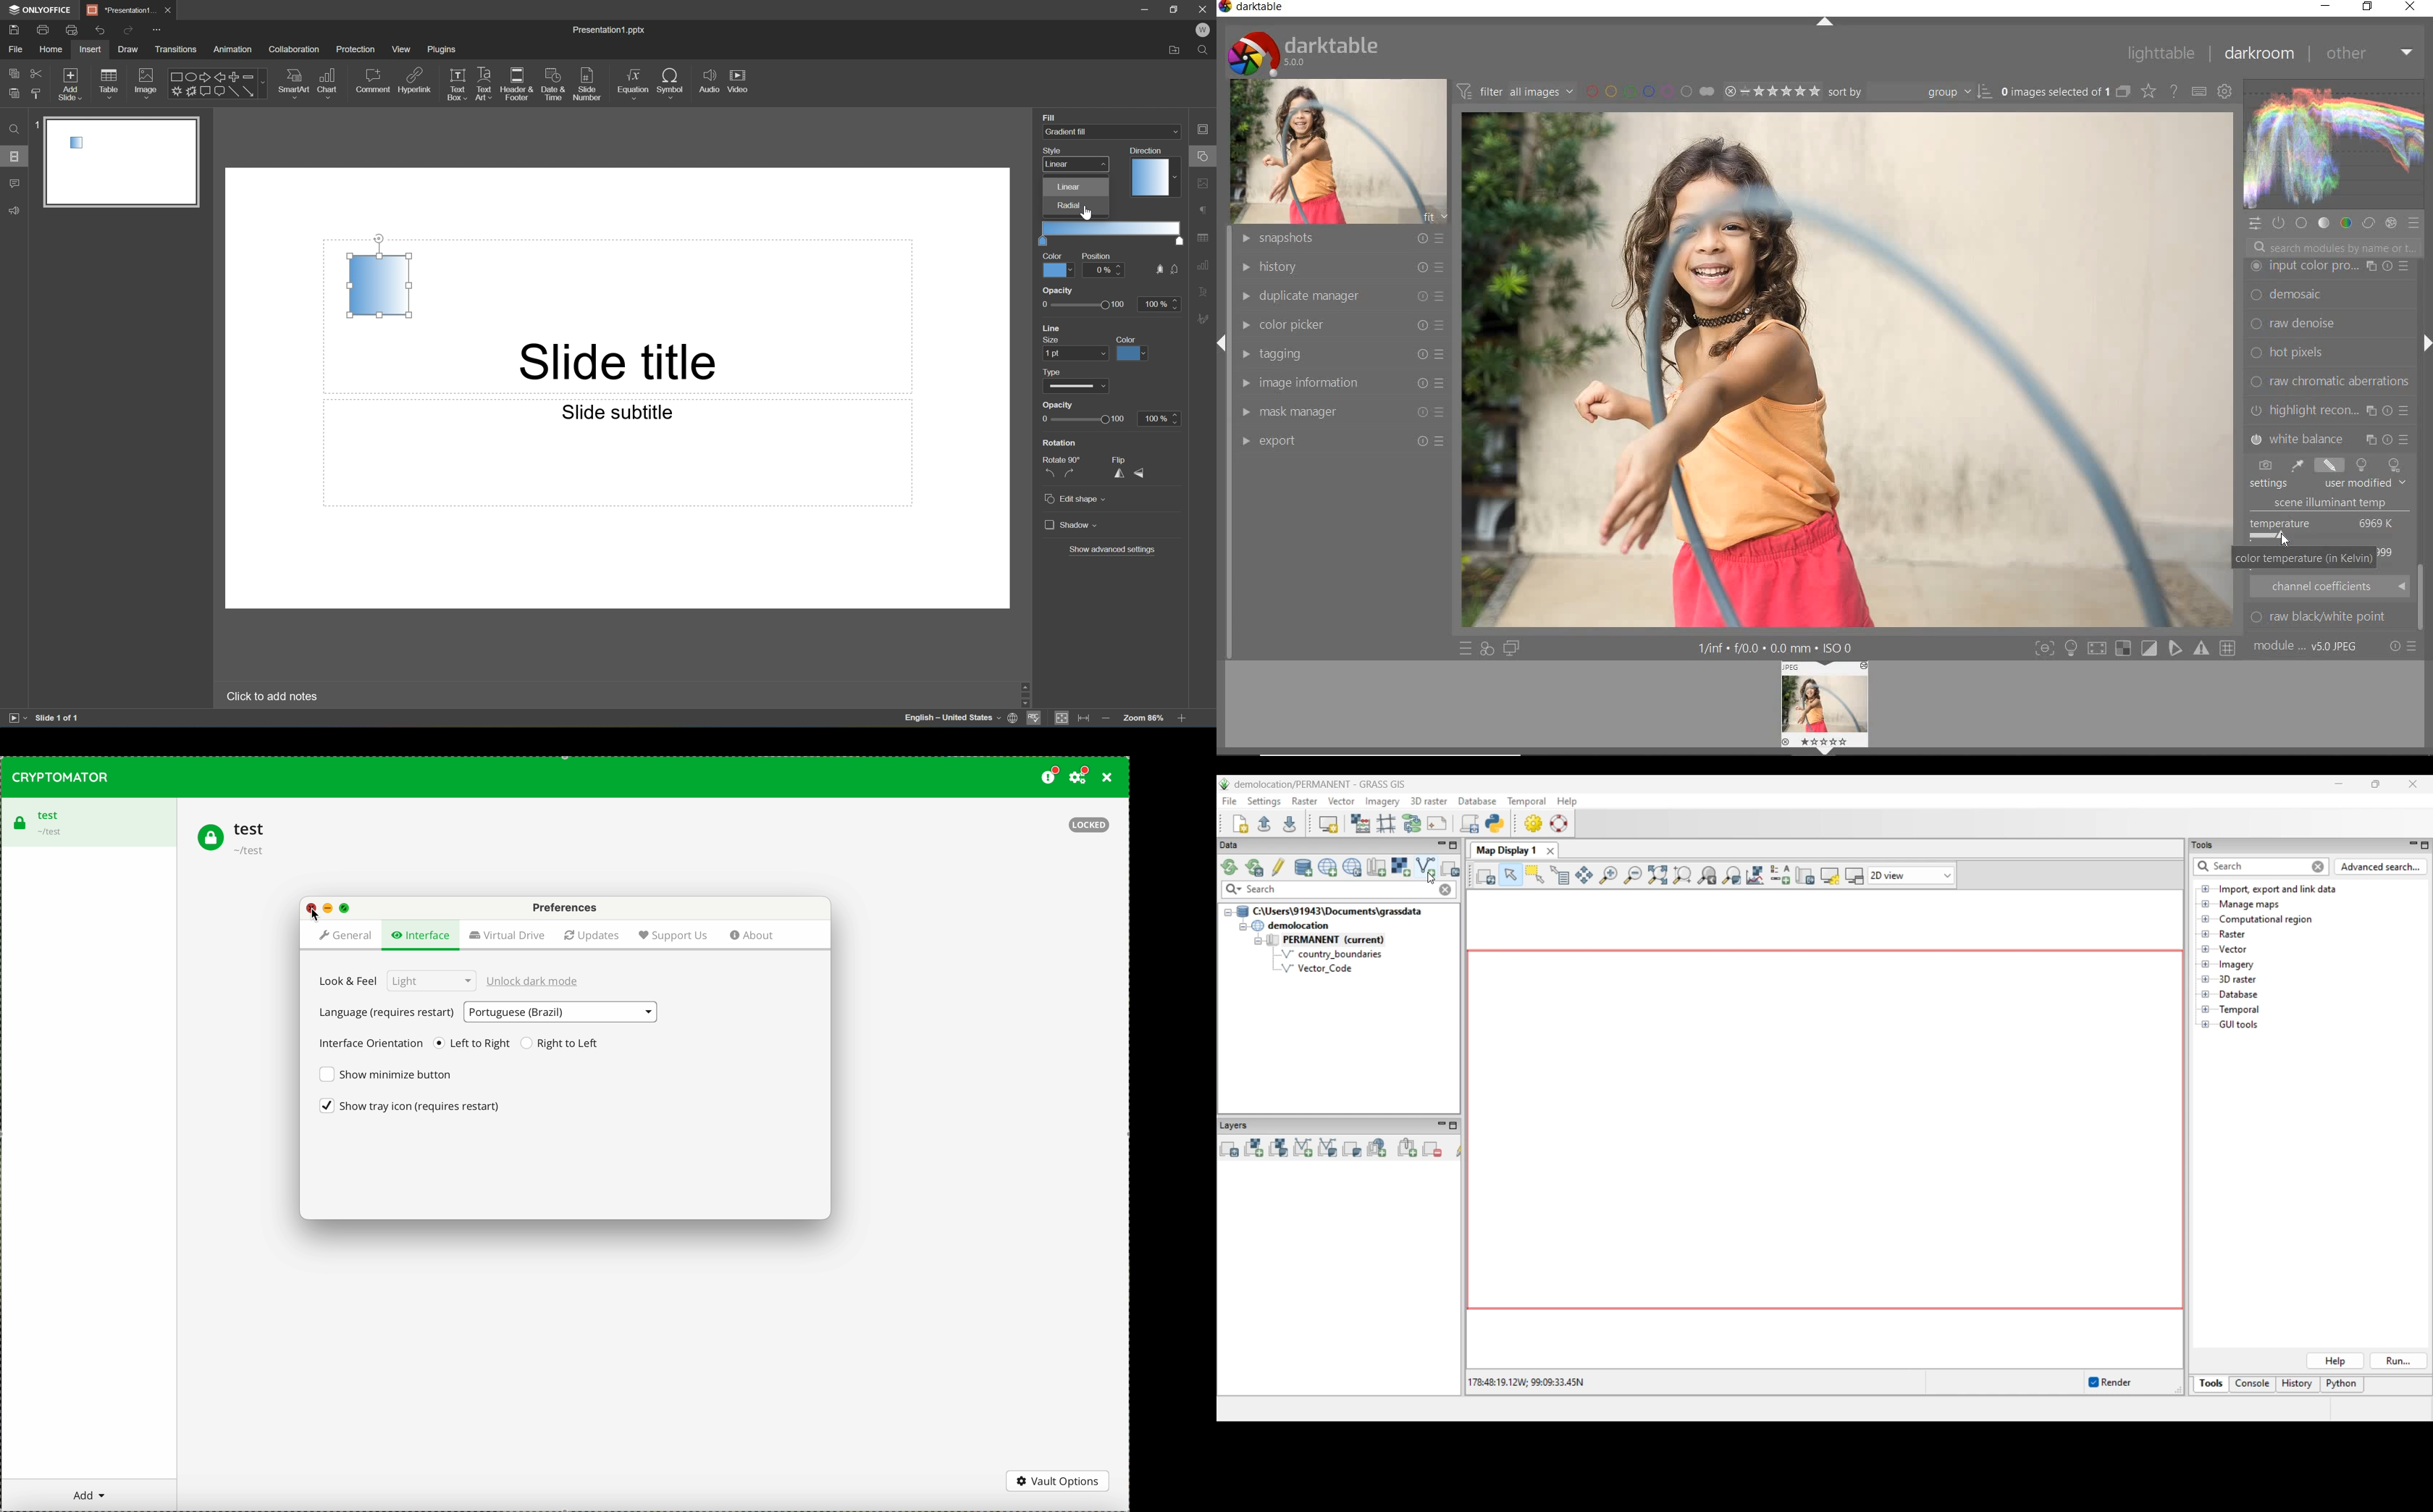 This screenshot has height=1512, width=2436. Describe the element at coordinates (1515, 92) in the screenshot. I see `filter images` at that location.